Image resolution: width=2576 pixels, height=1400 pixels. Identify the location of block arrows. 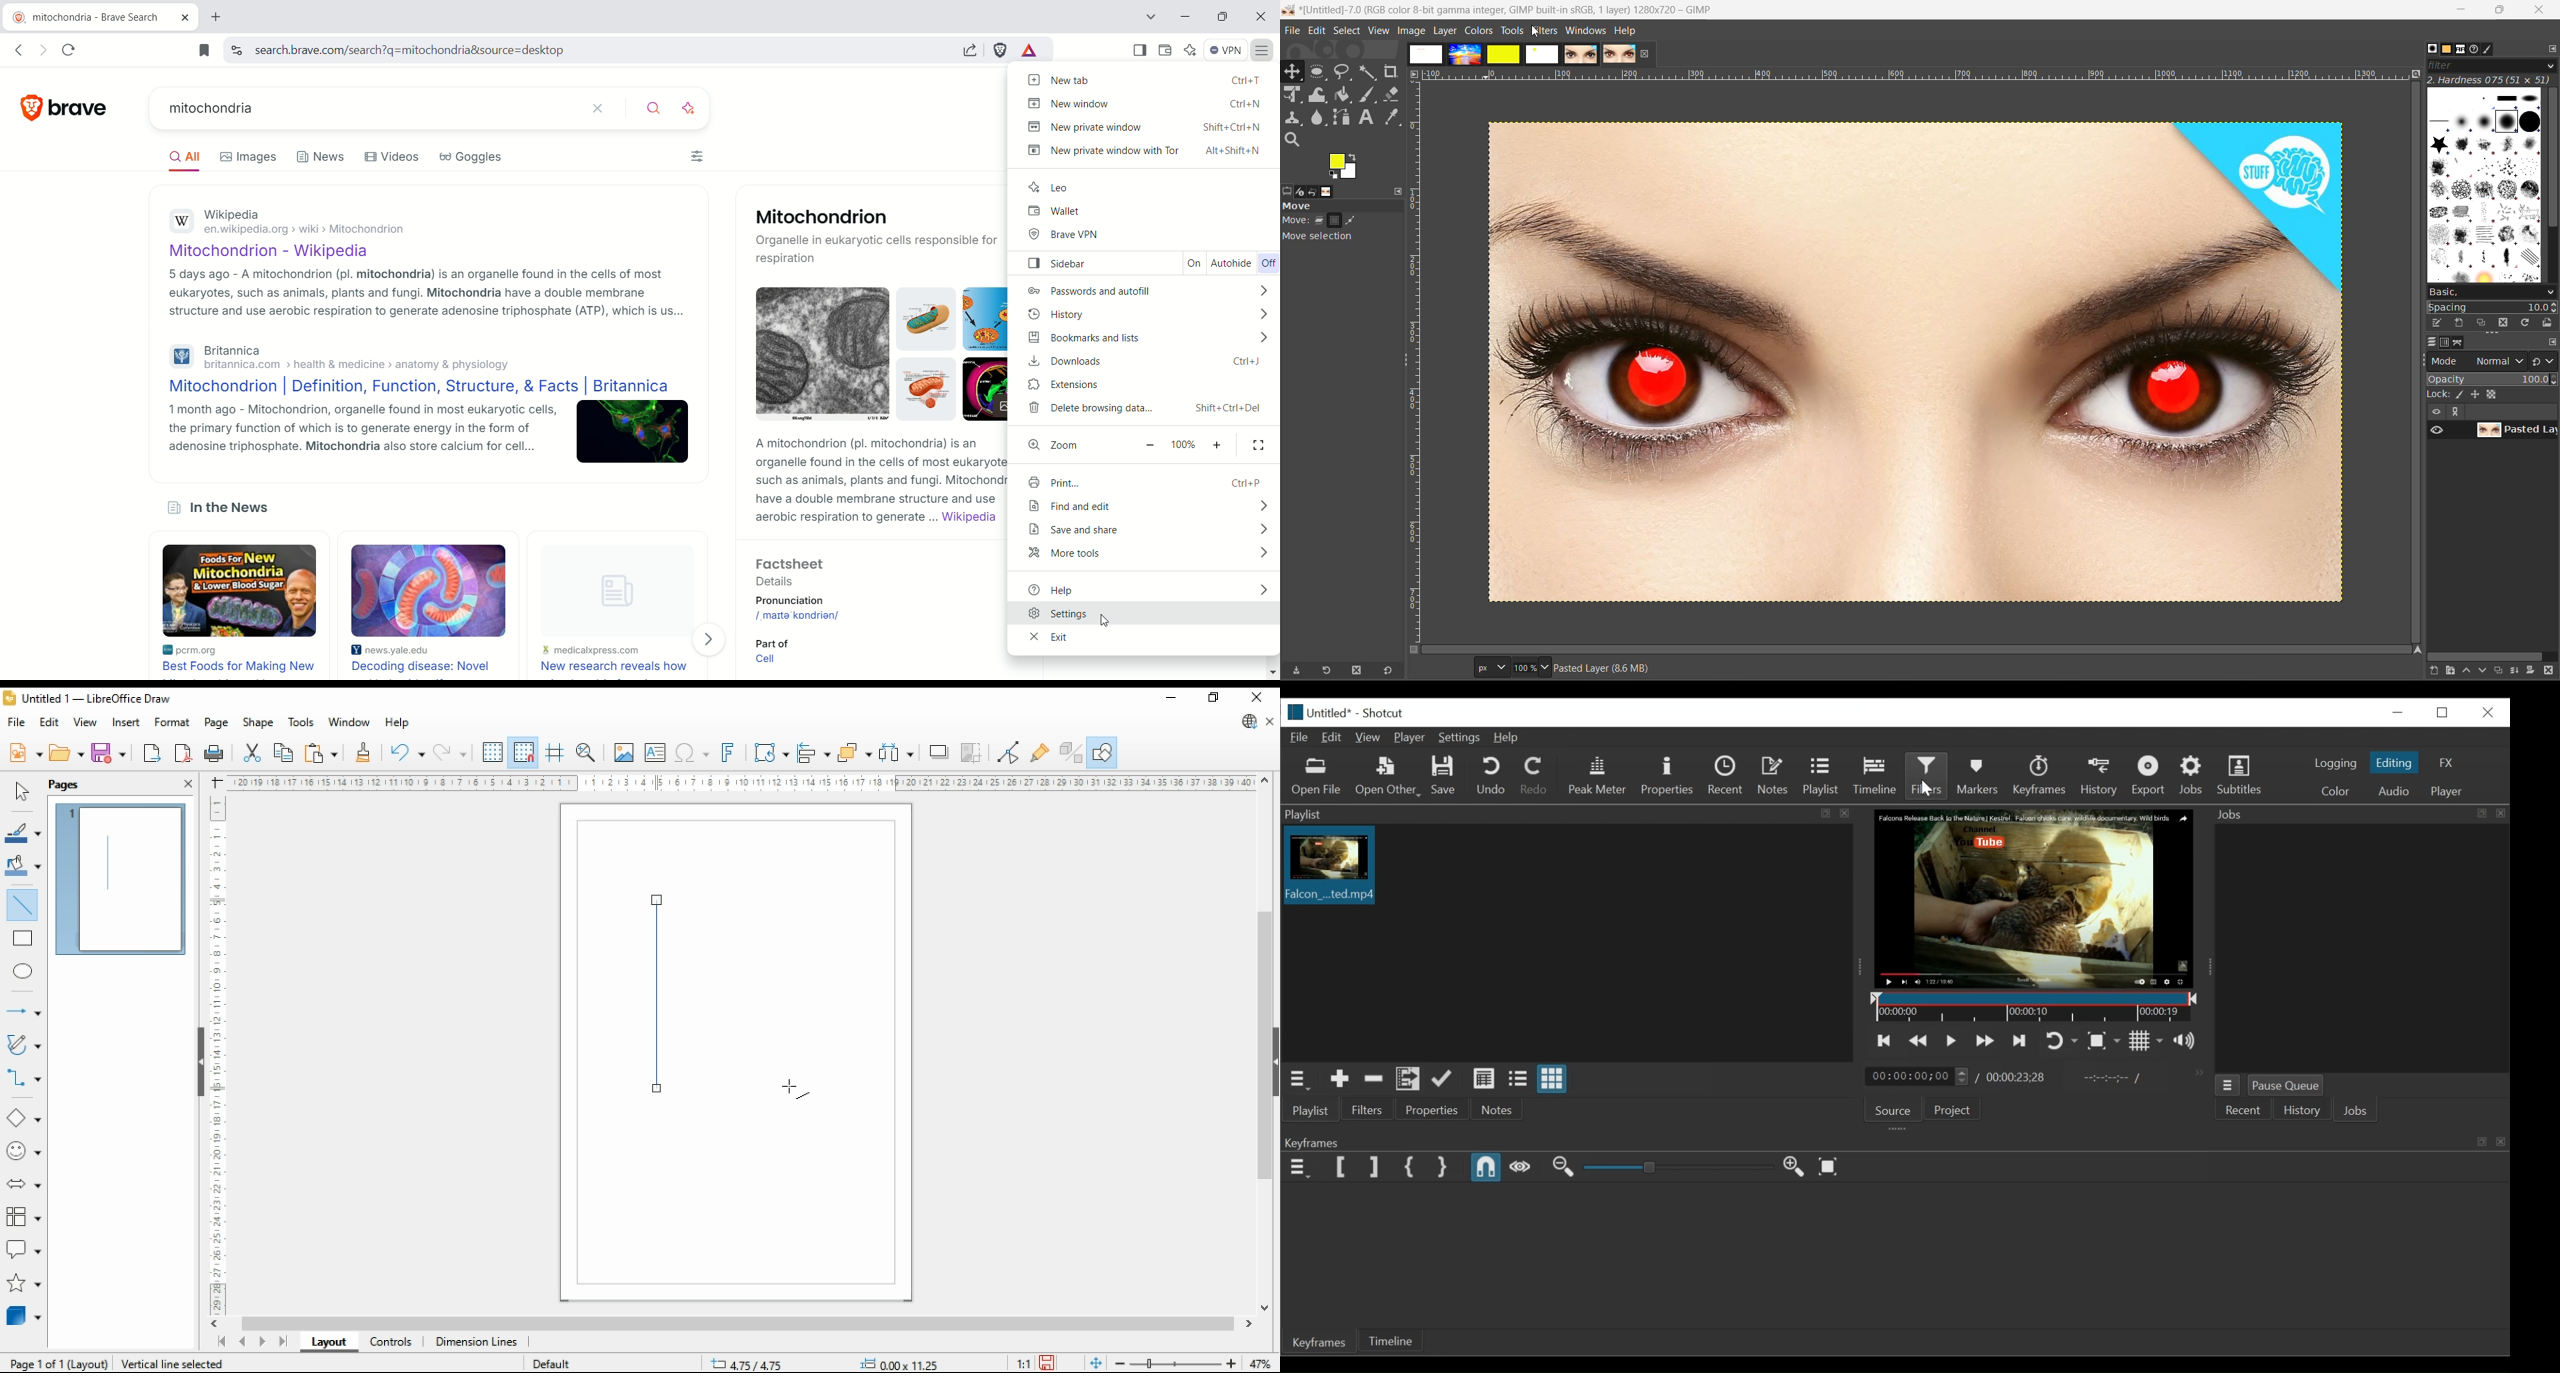
(25, 1185).